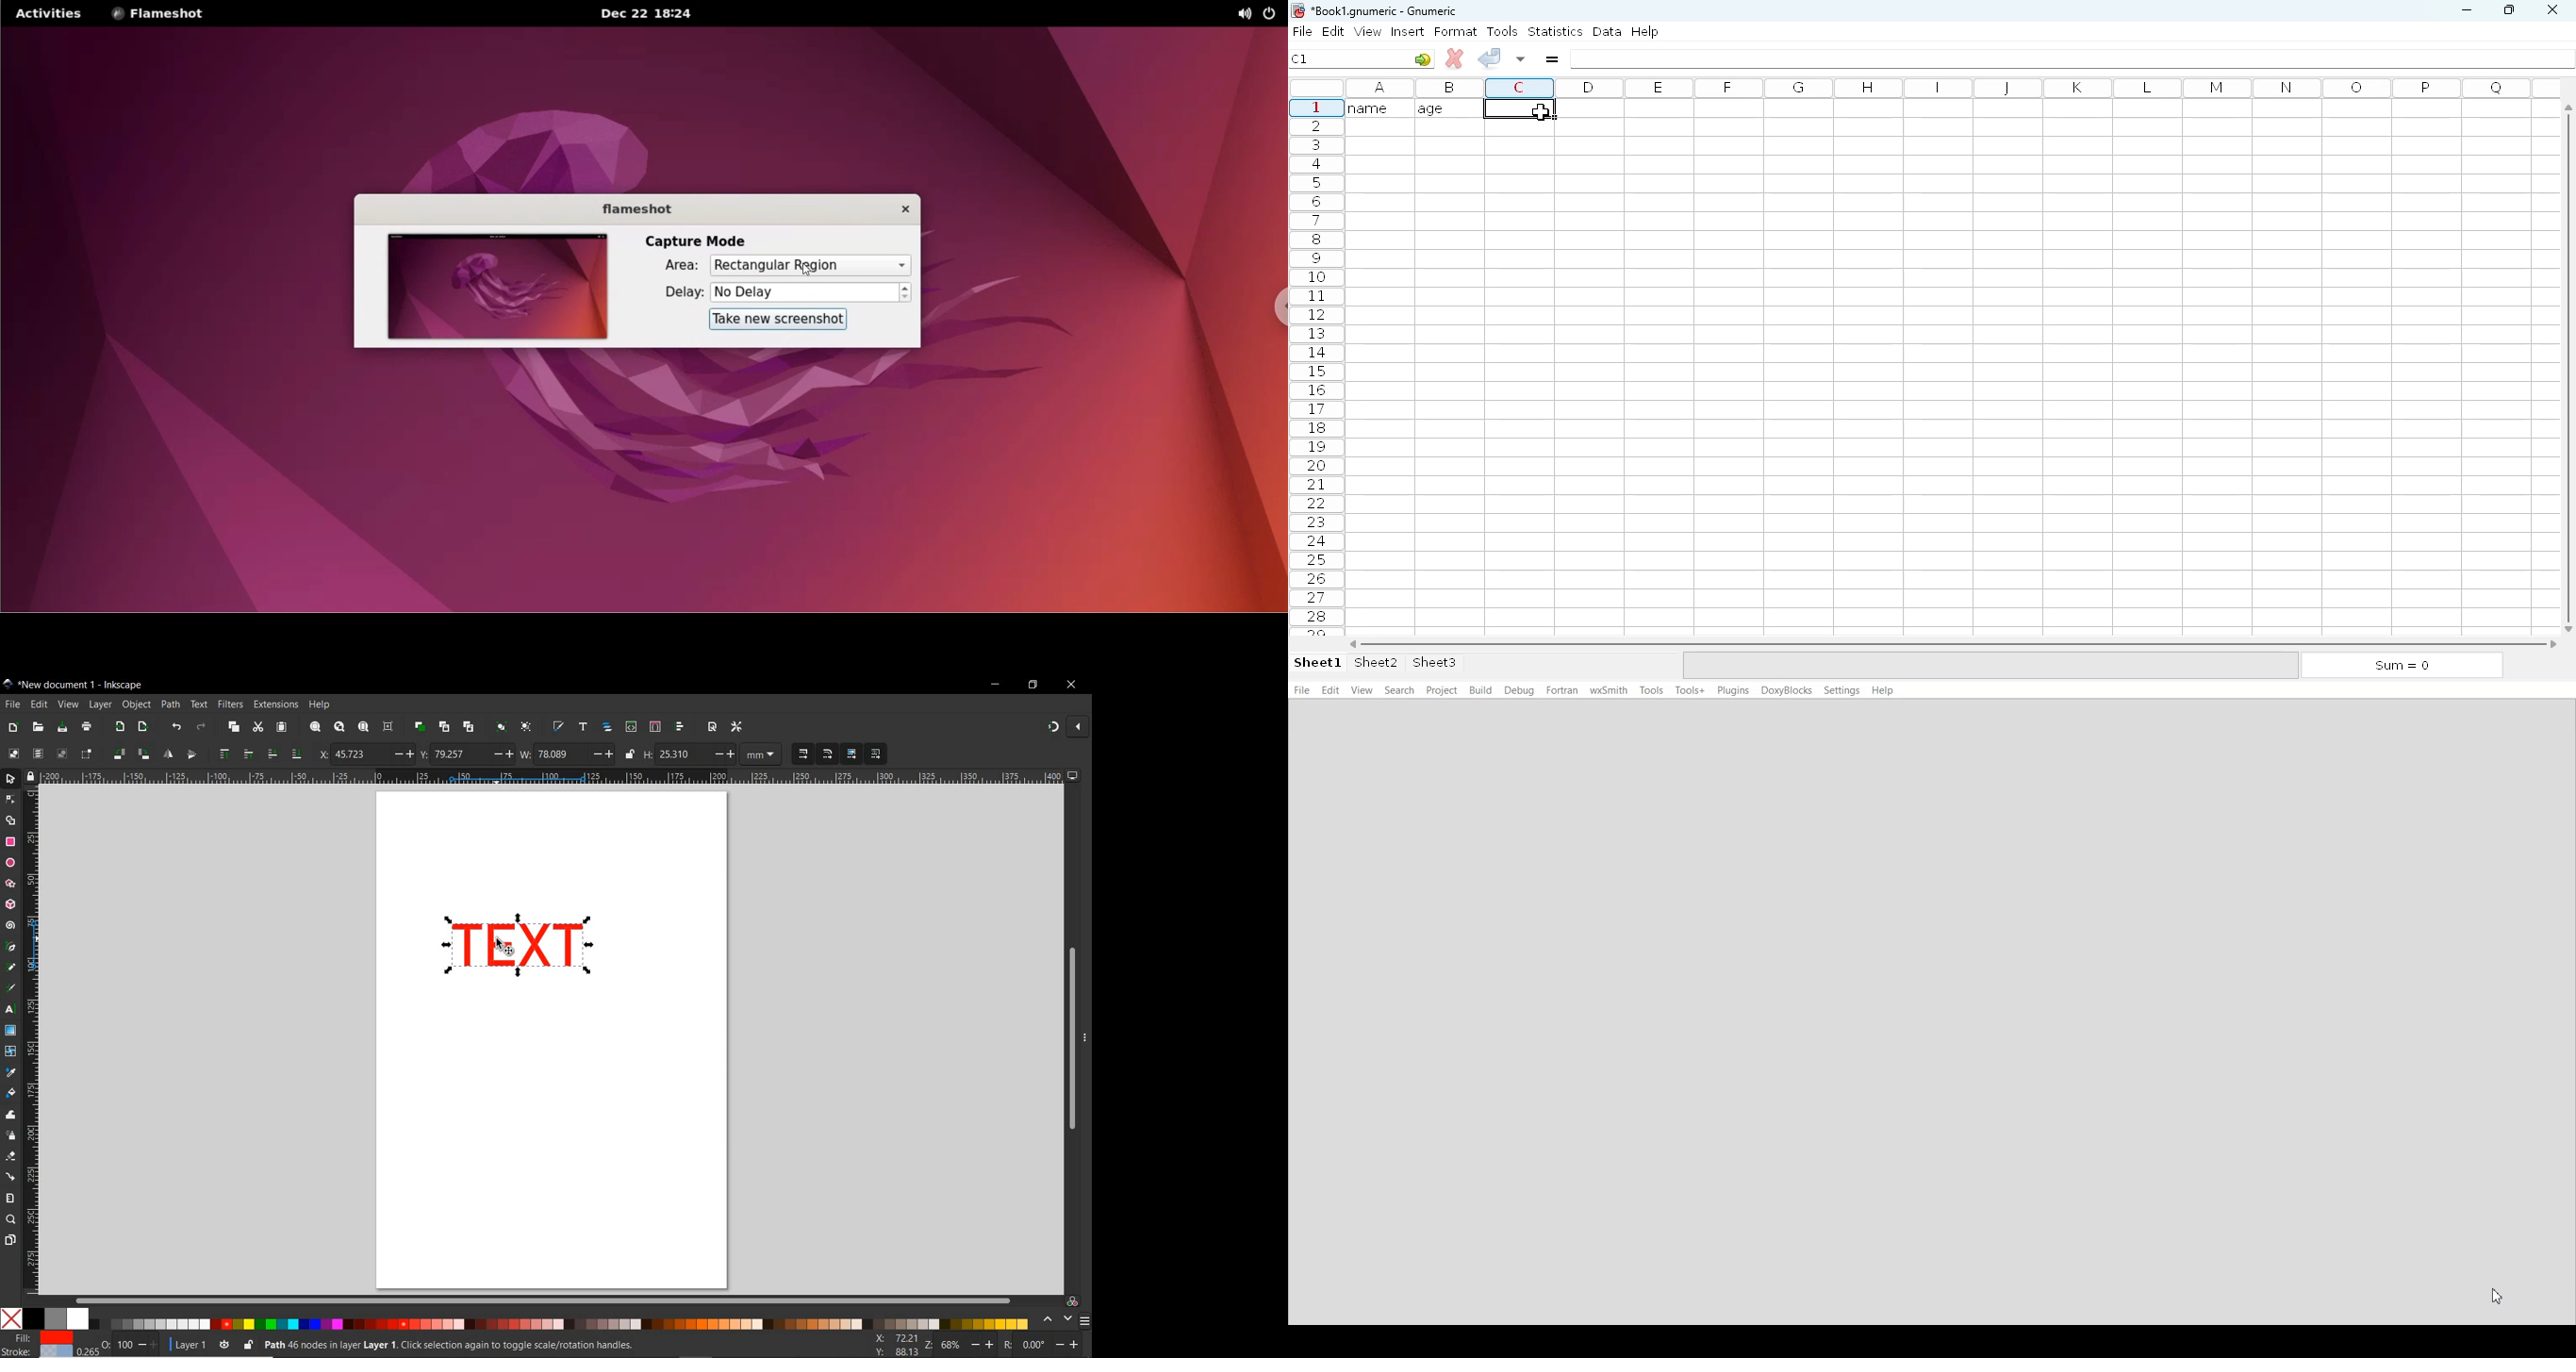 Image resolution: width=2576 pixels, height=1372 pixels. I want to click on accept change in multiple cells, so click(1521, 58).